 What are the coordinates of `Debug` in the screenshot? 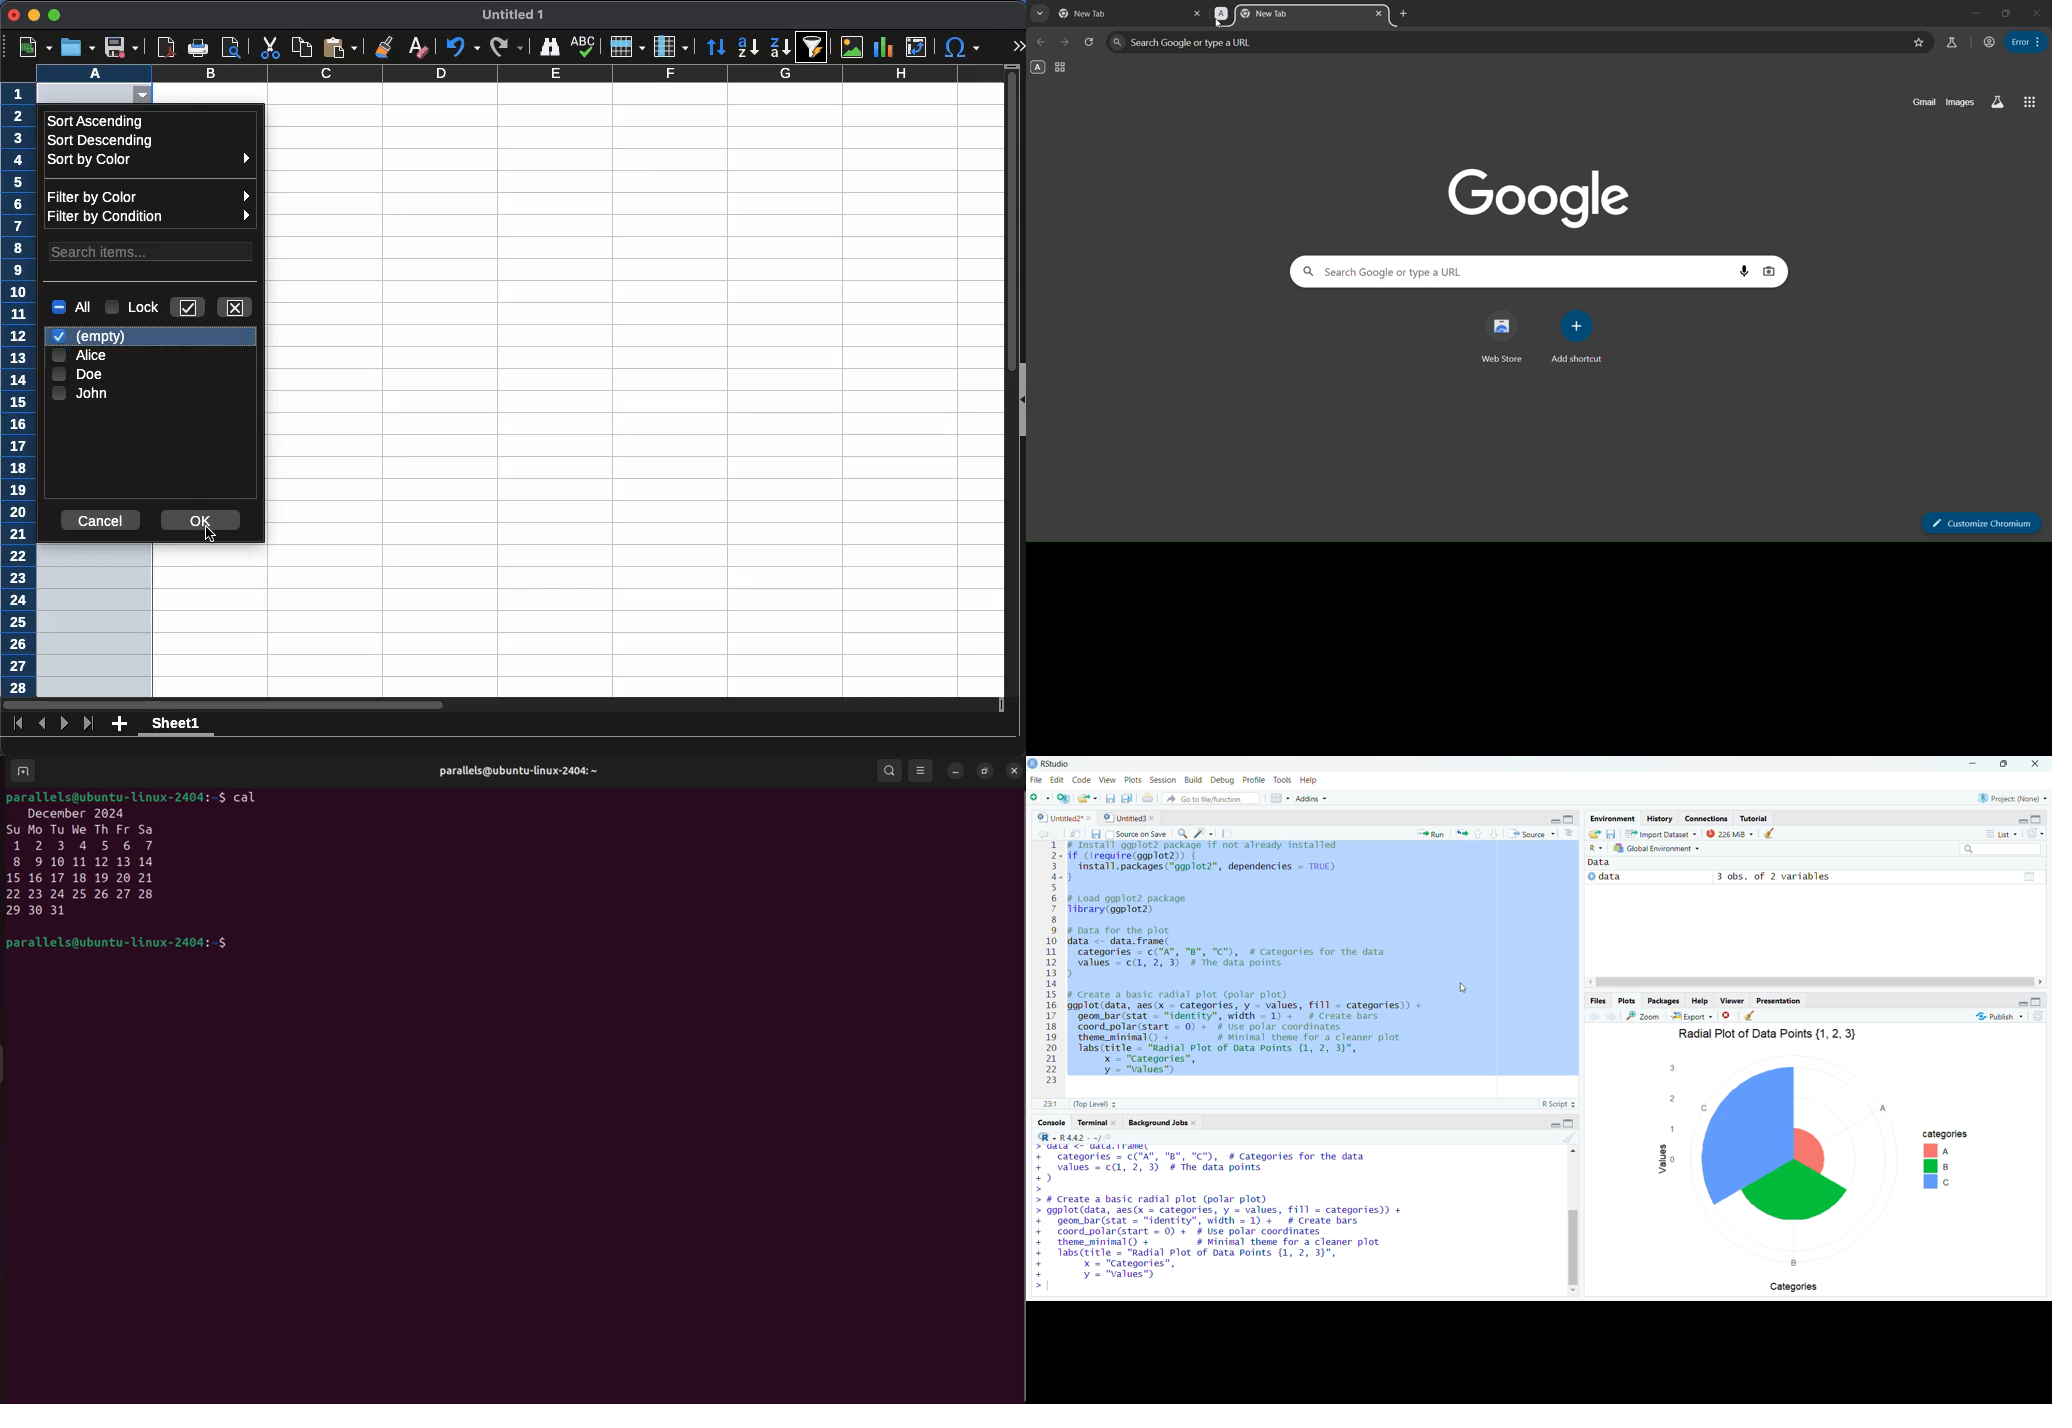 It's located at (1222, 781).